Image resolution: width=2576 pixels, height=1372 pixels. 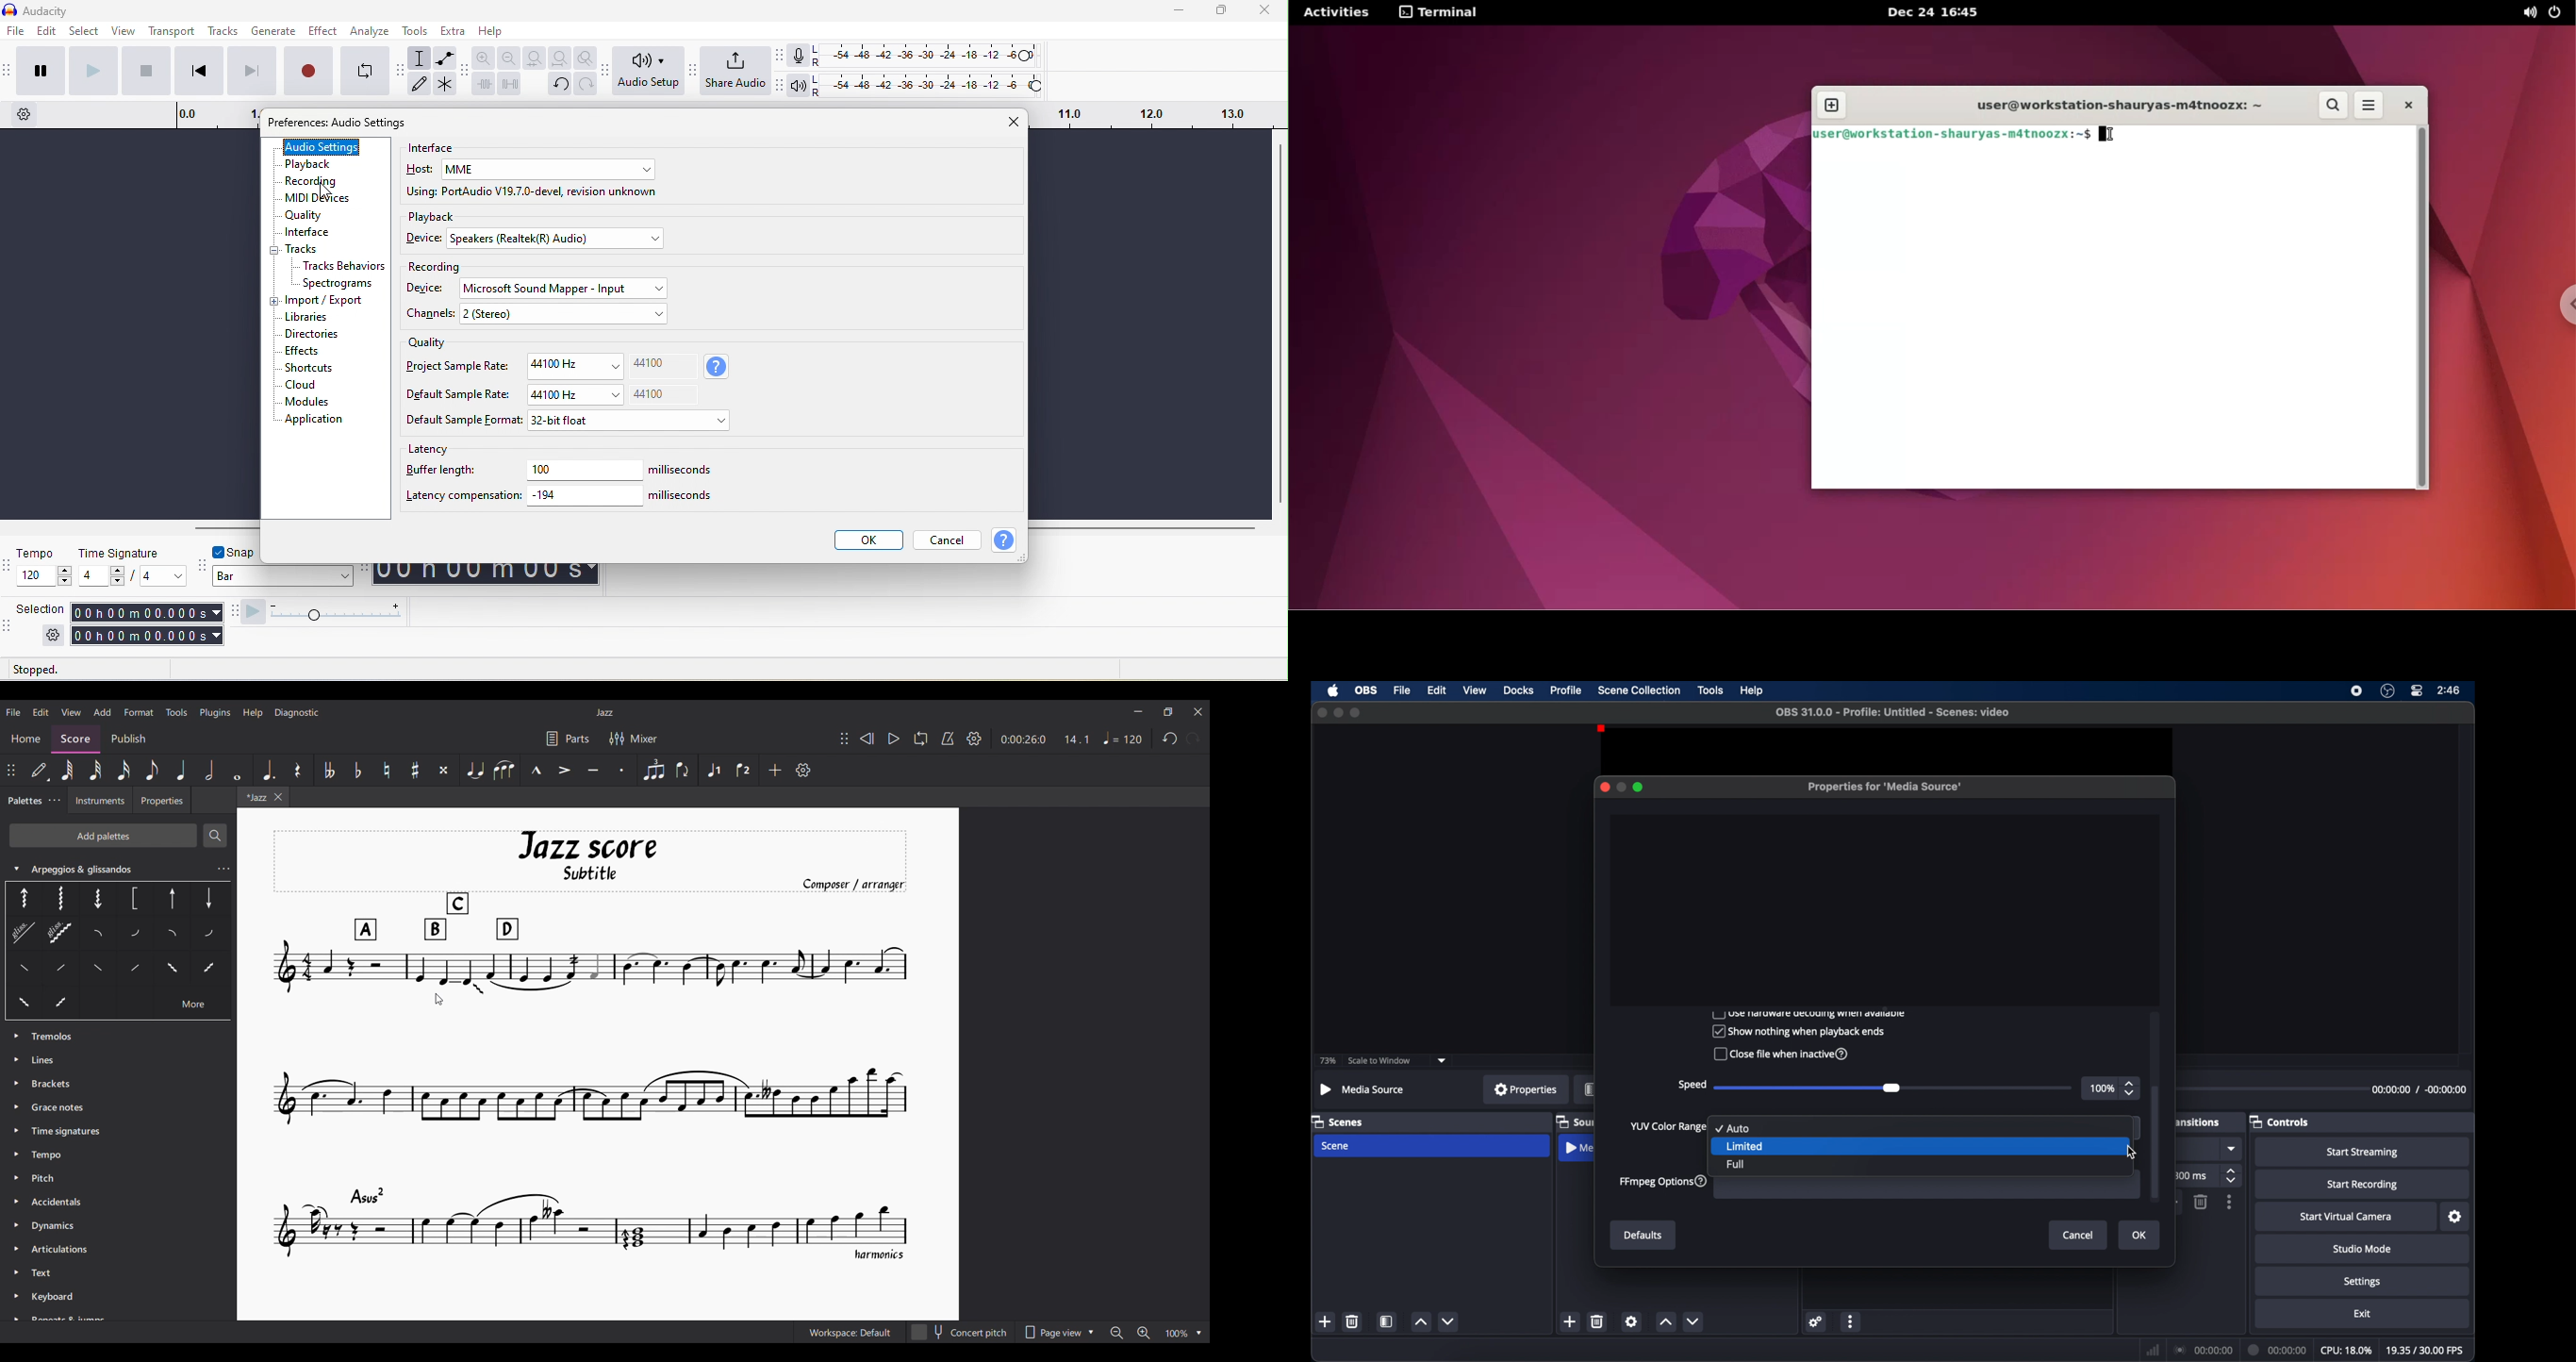 I want to click on play at speed, so click(x=335, y=612).